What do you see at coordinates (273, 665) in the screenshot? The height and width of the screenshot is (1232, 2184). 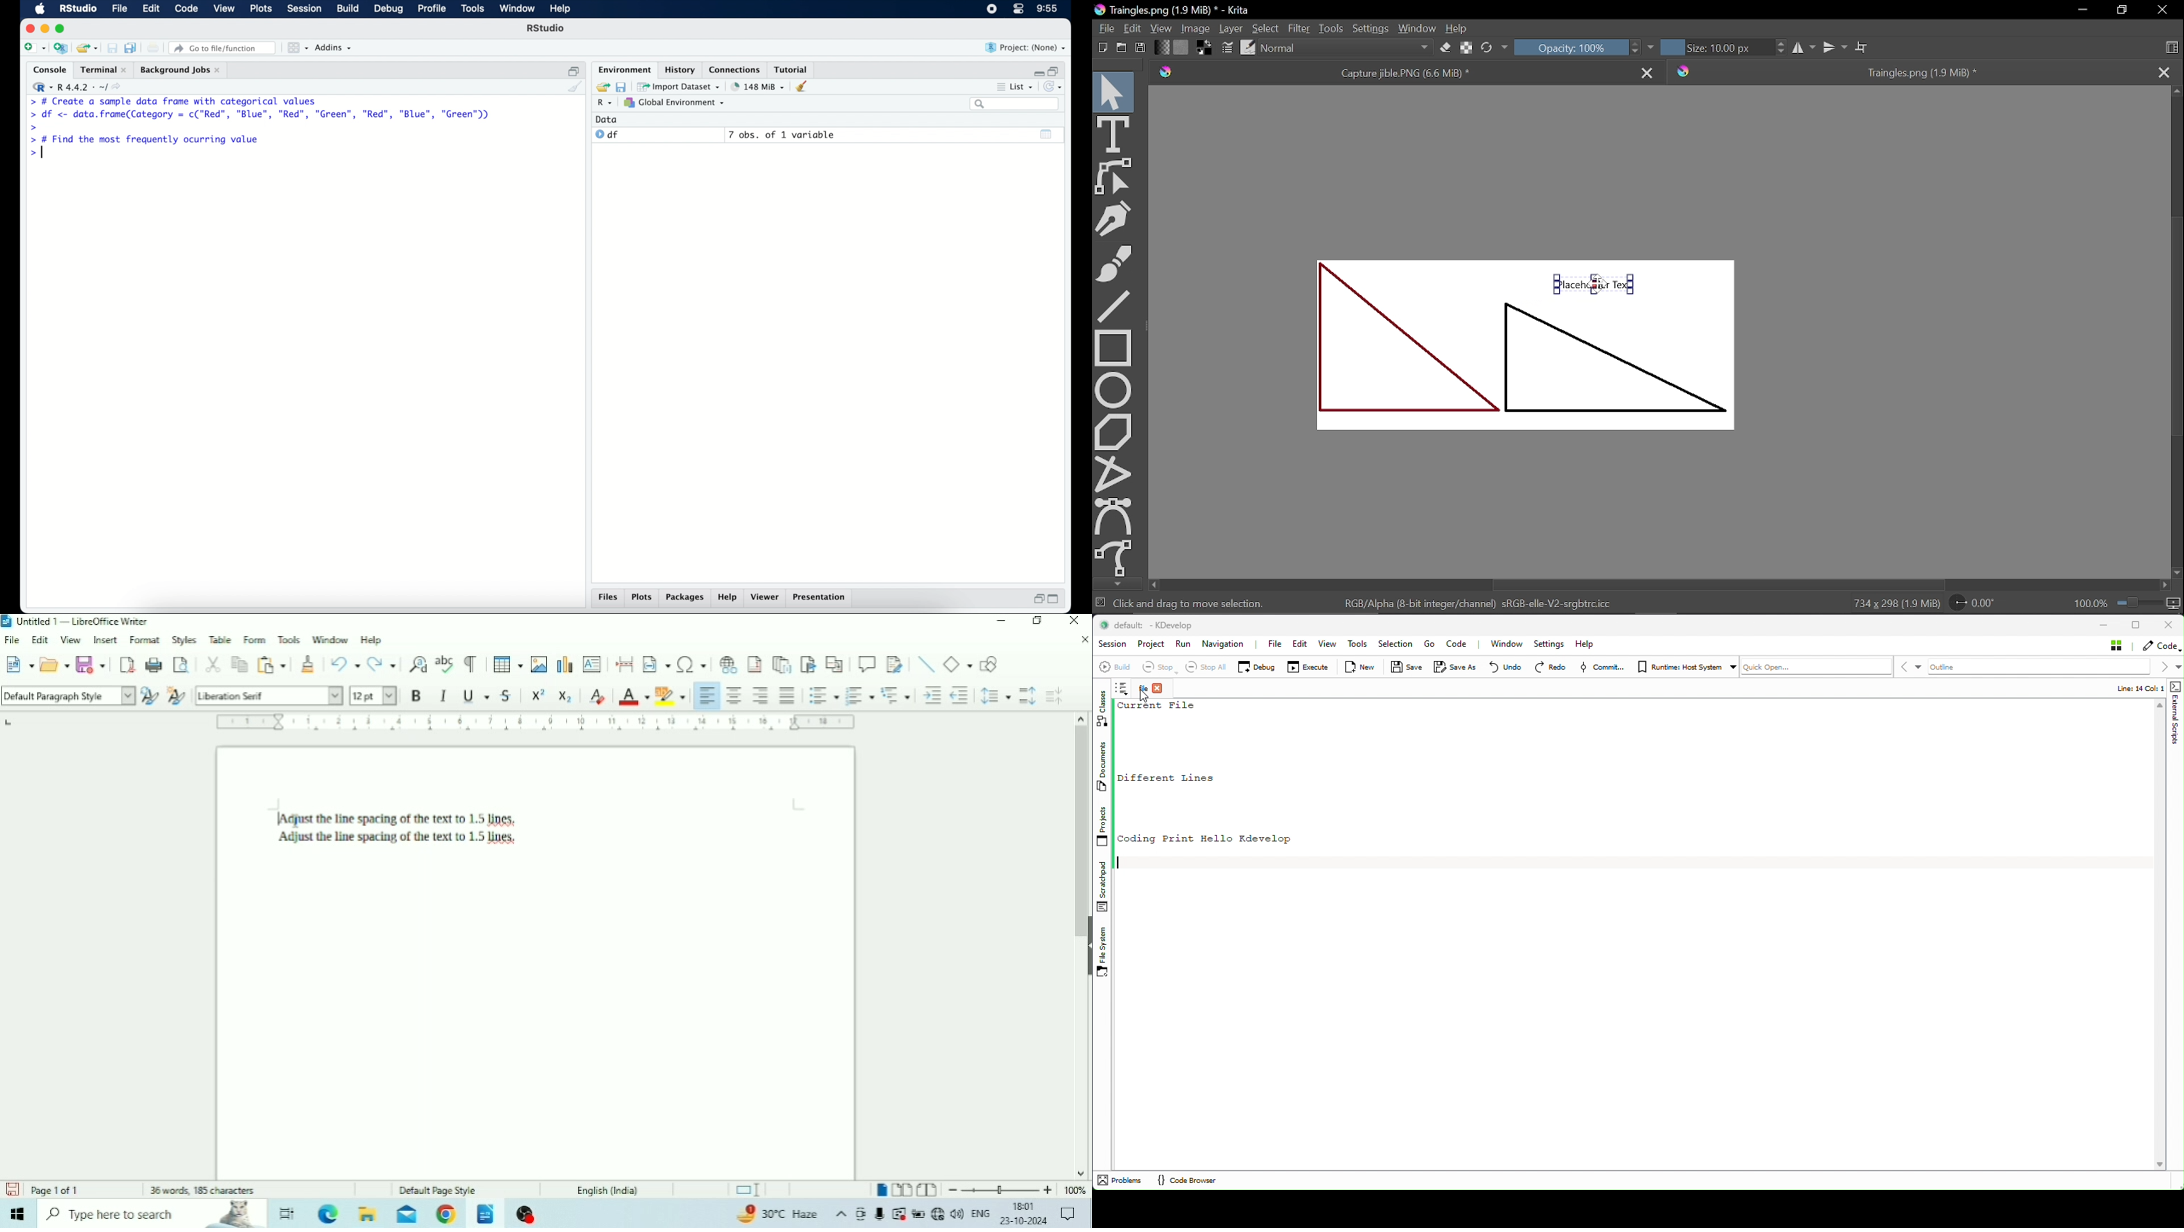 I see `Paste` at bounding box center [273, 665].